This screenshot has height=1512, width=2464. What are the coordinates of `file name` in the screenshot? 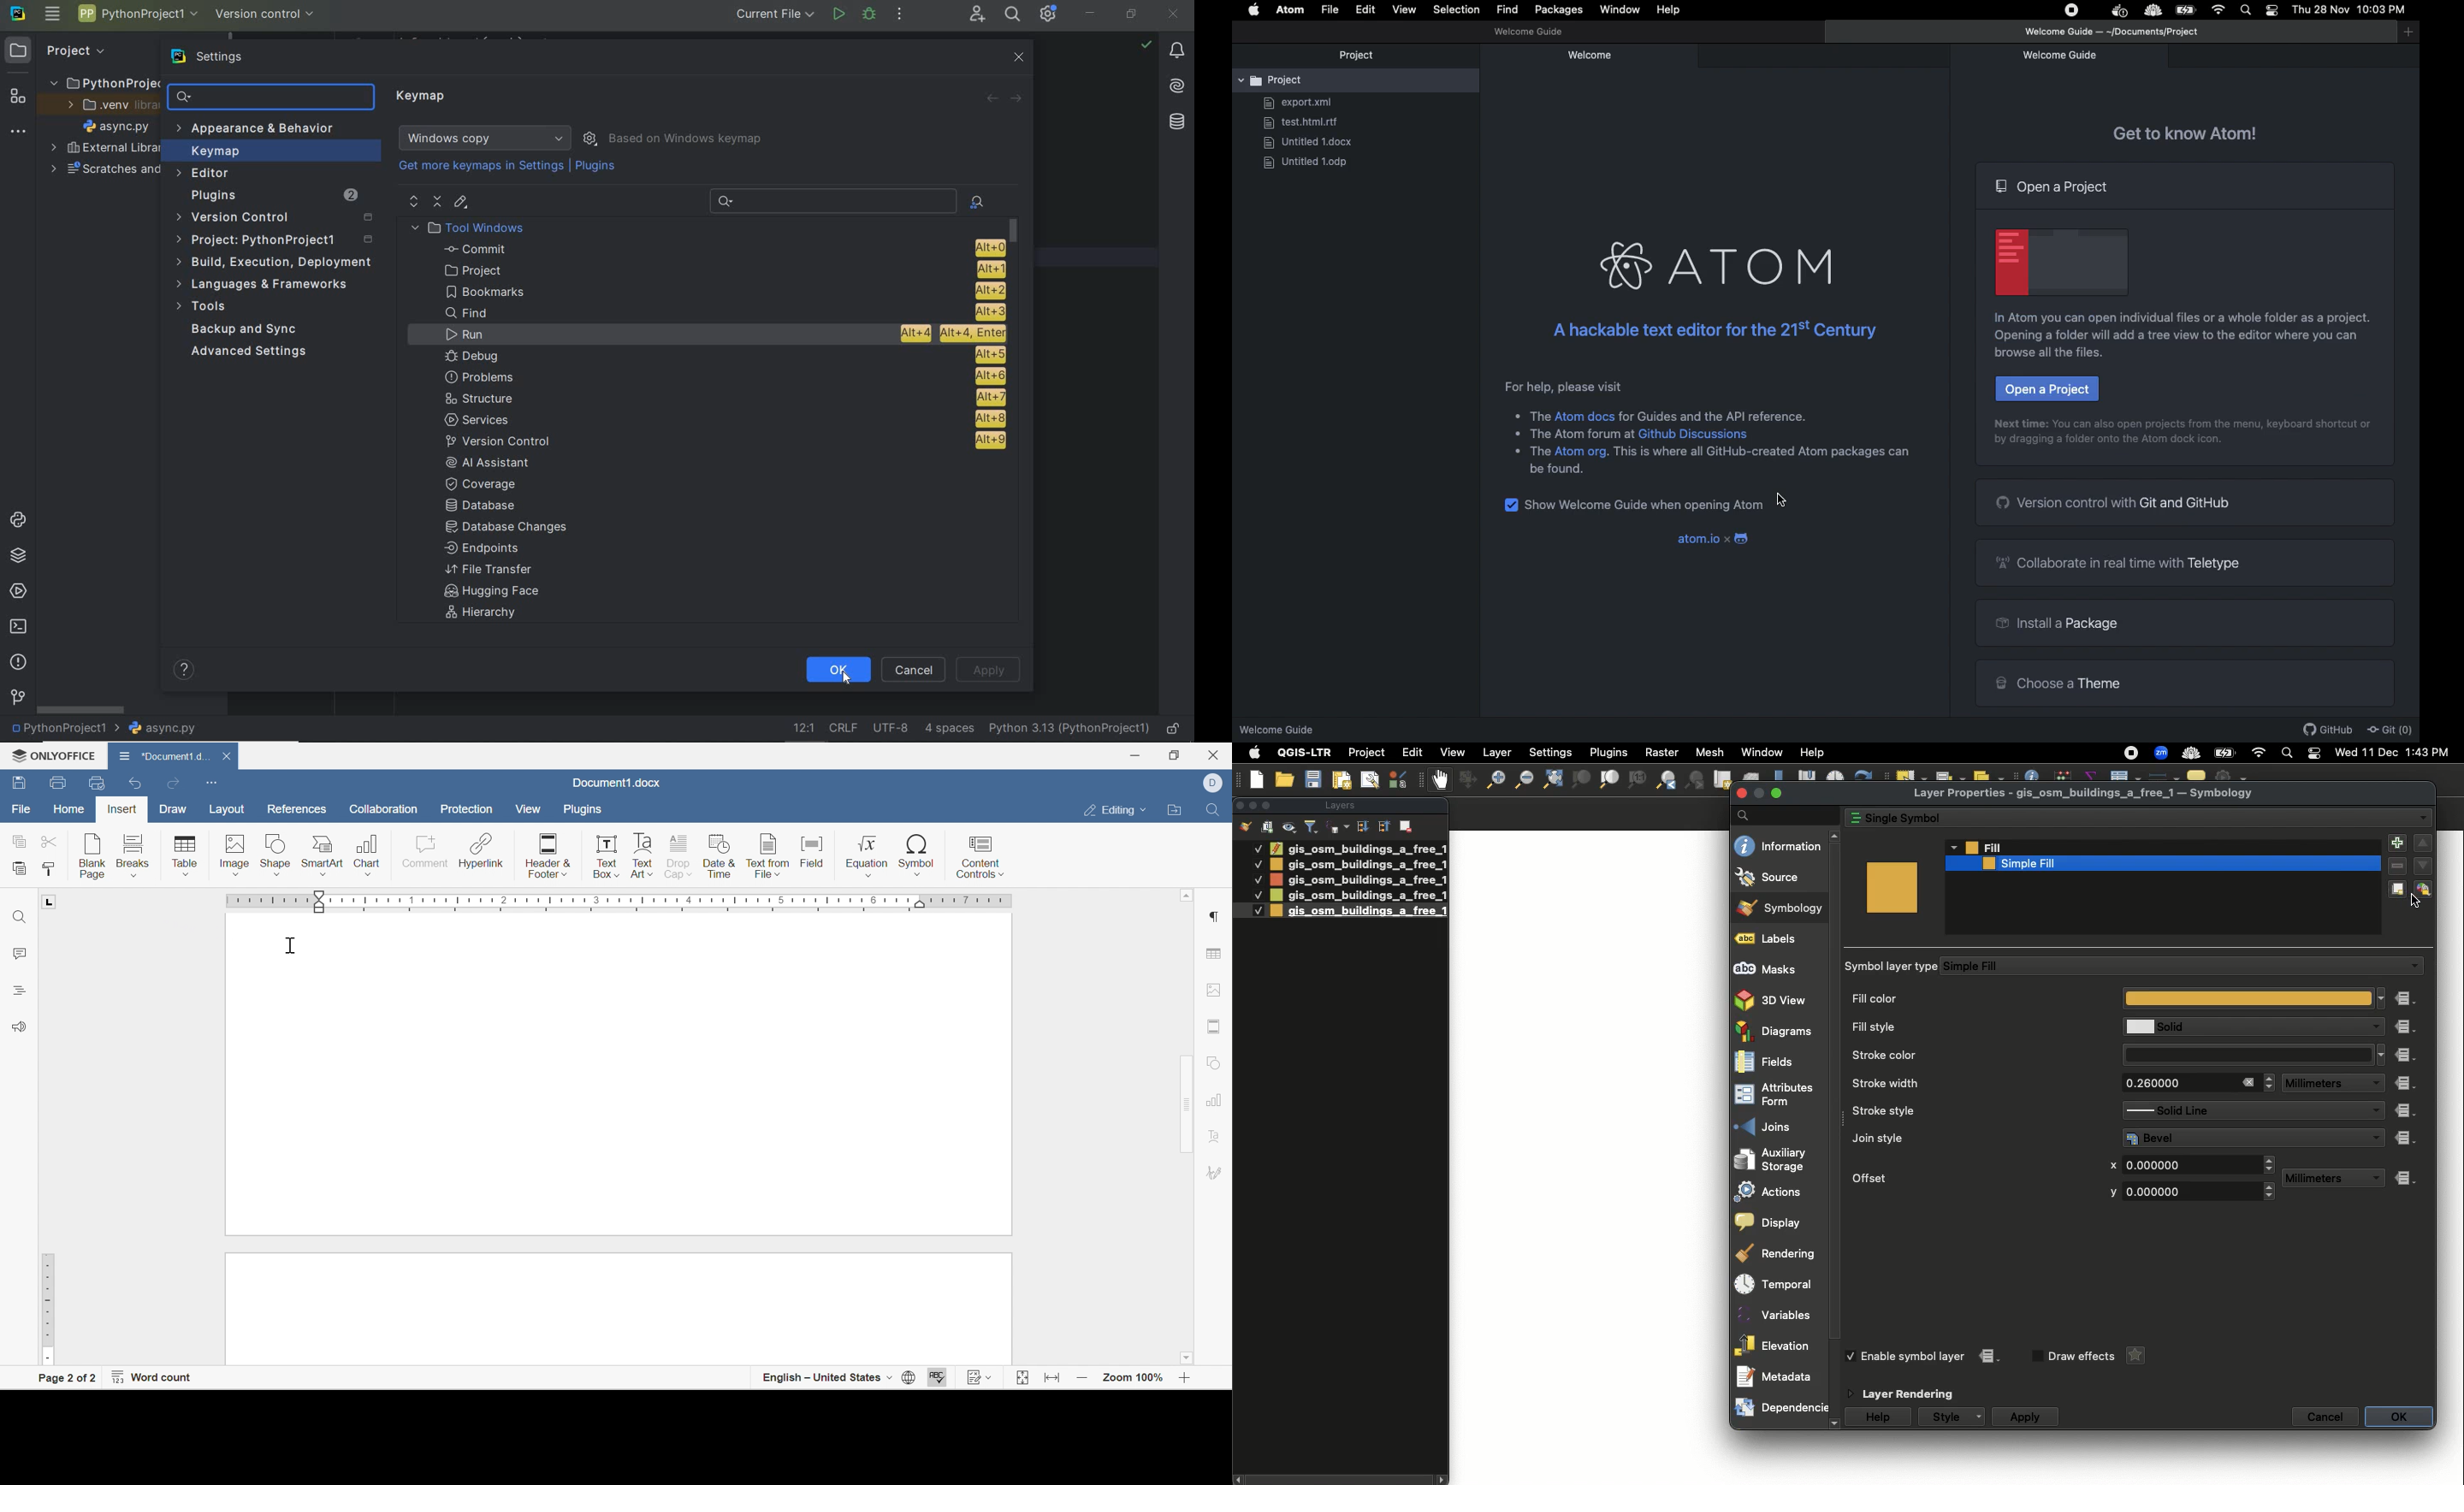 It's located at (163, 729).